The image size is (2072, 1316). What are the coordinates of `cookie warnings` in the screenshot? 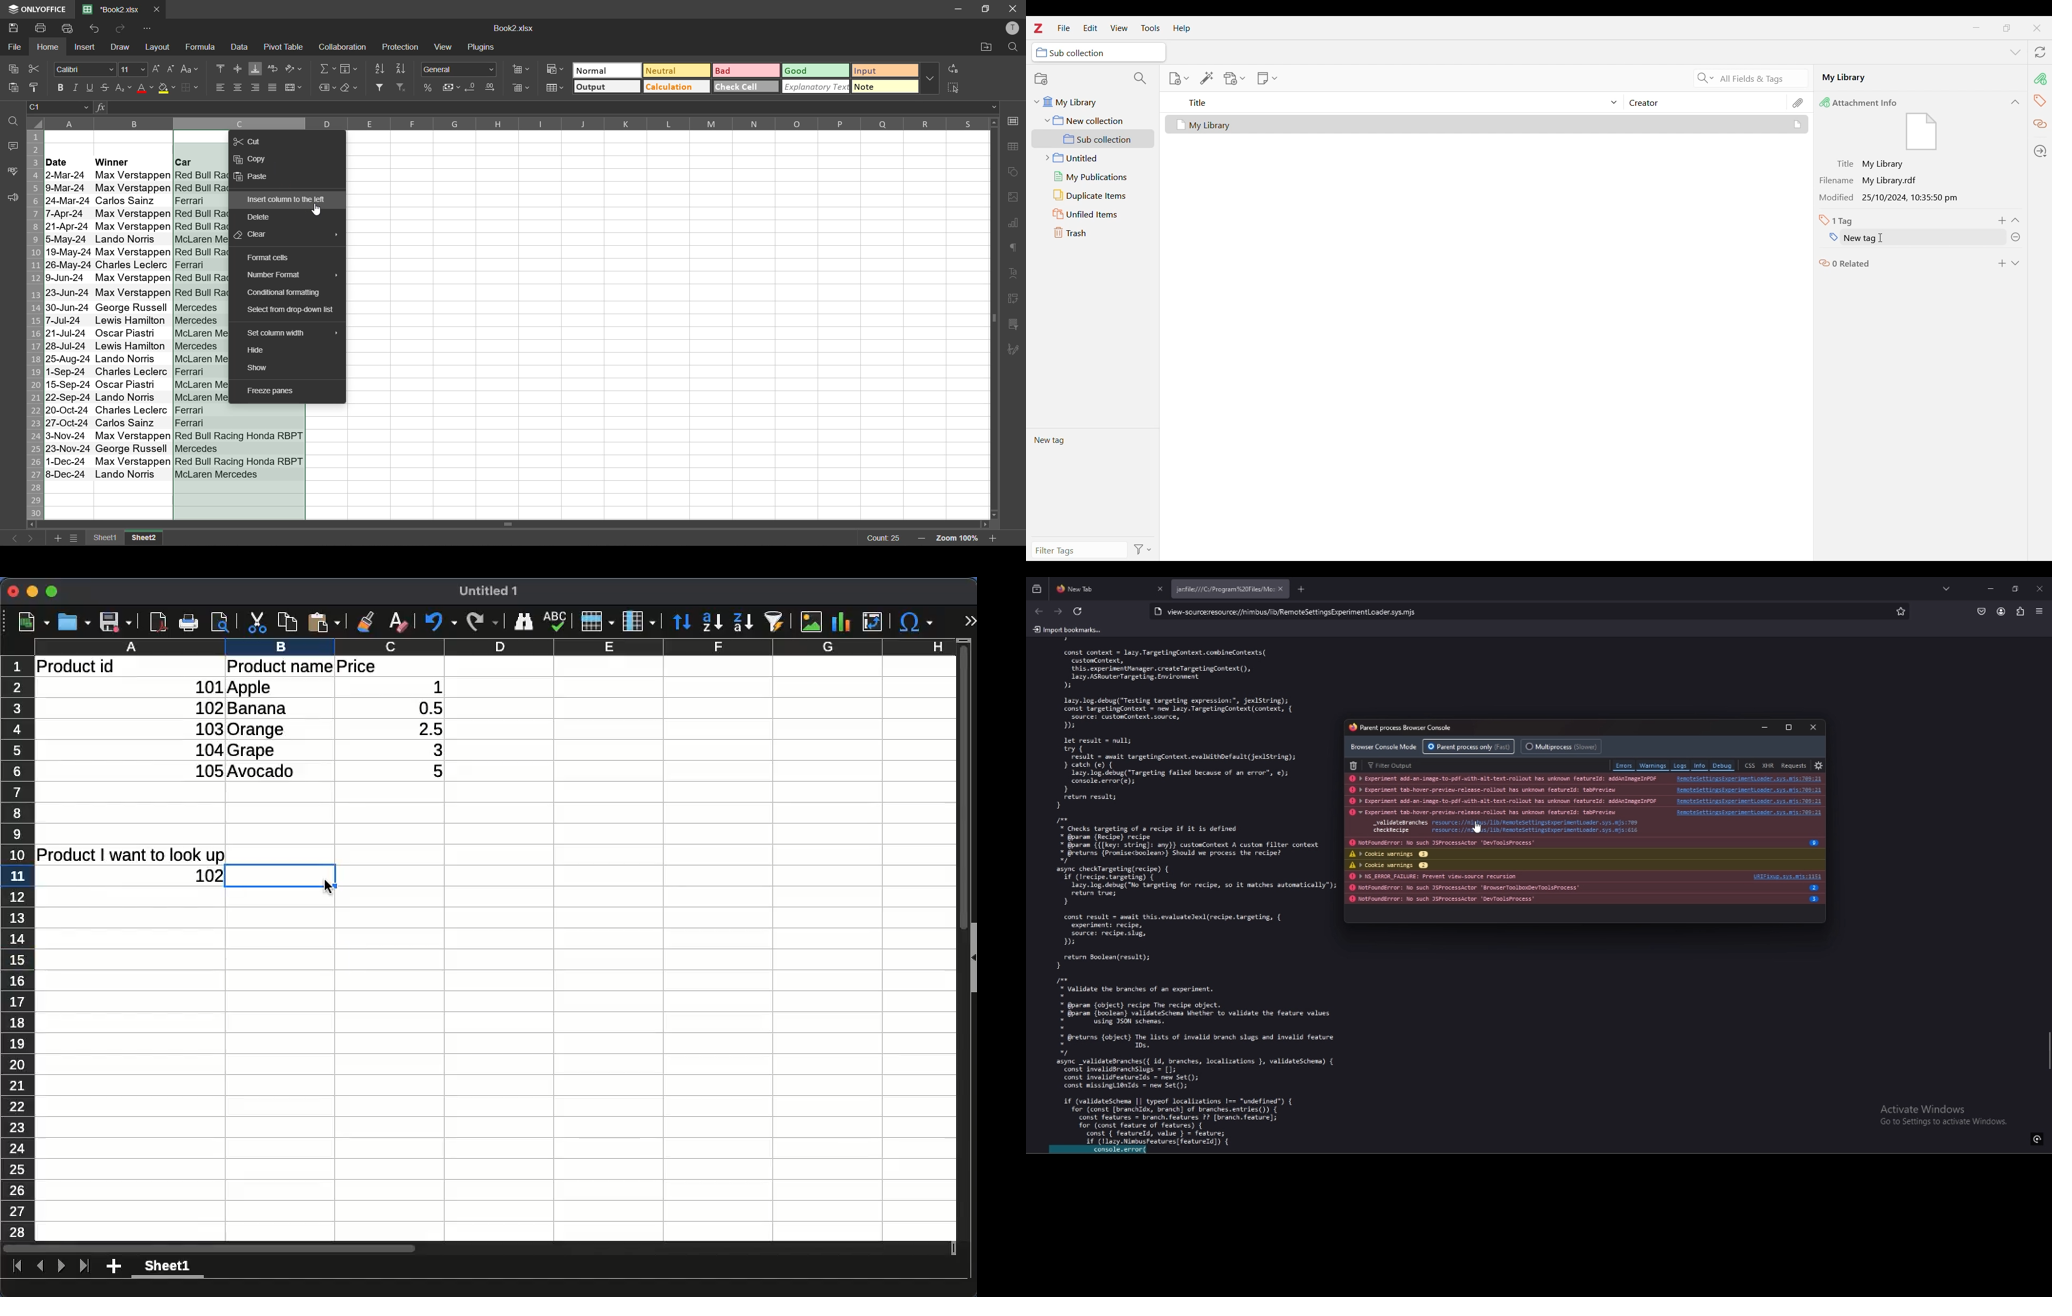 It's located at (1497, 854).